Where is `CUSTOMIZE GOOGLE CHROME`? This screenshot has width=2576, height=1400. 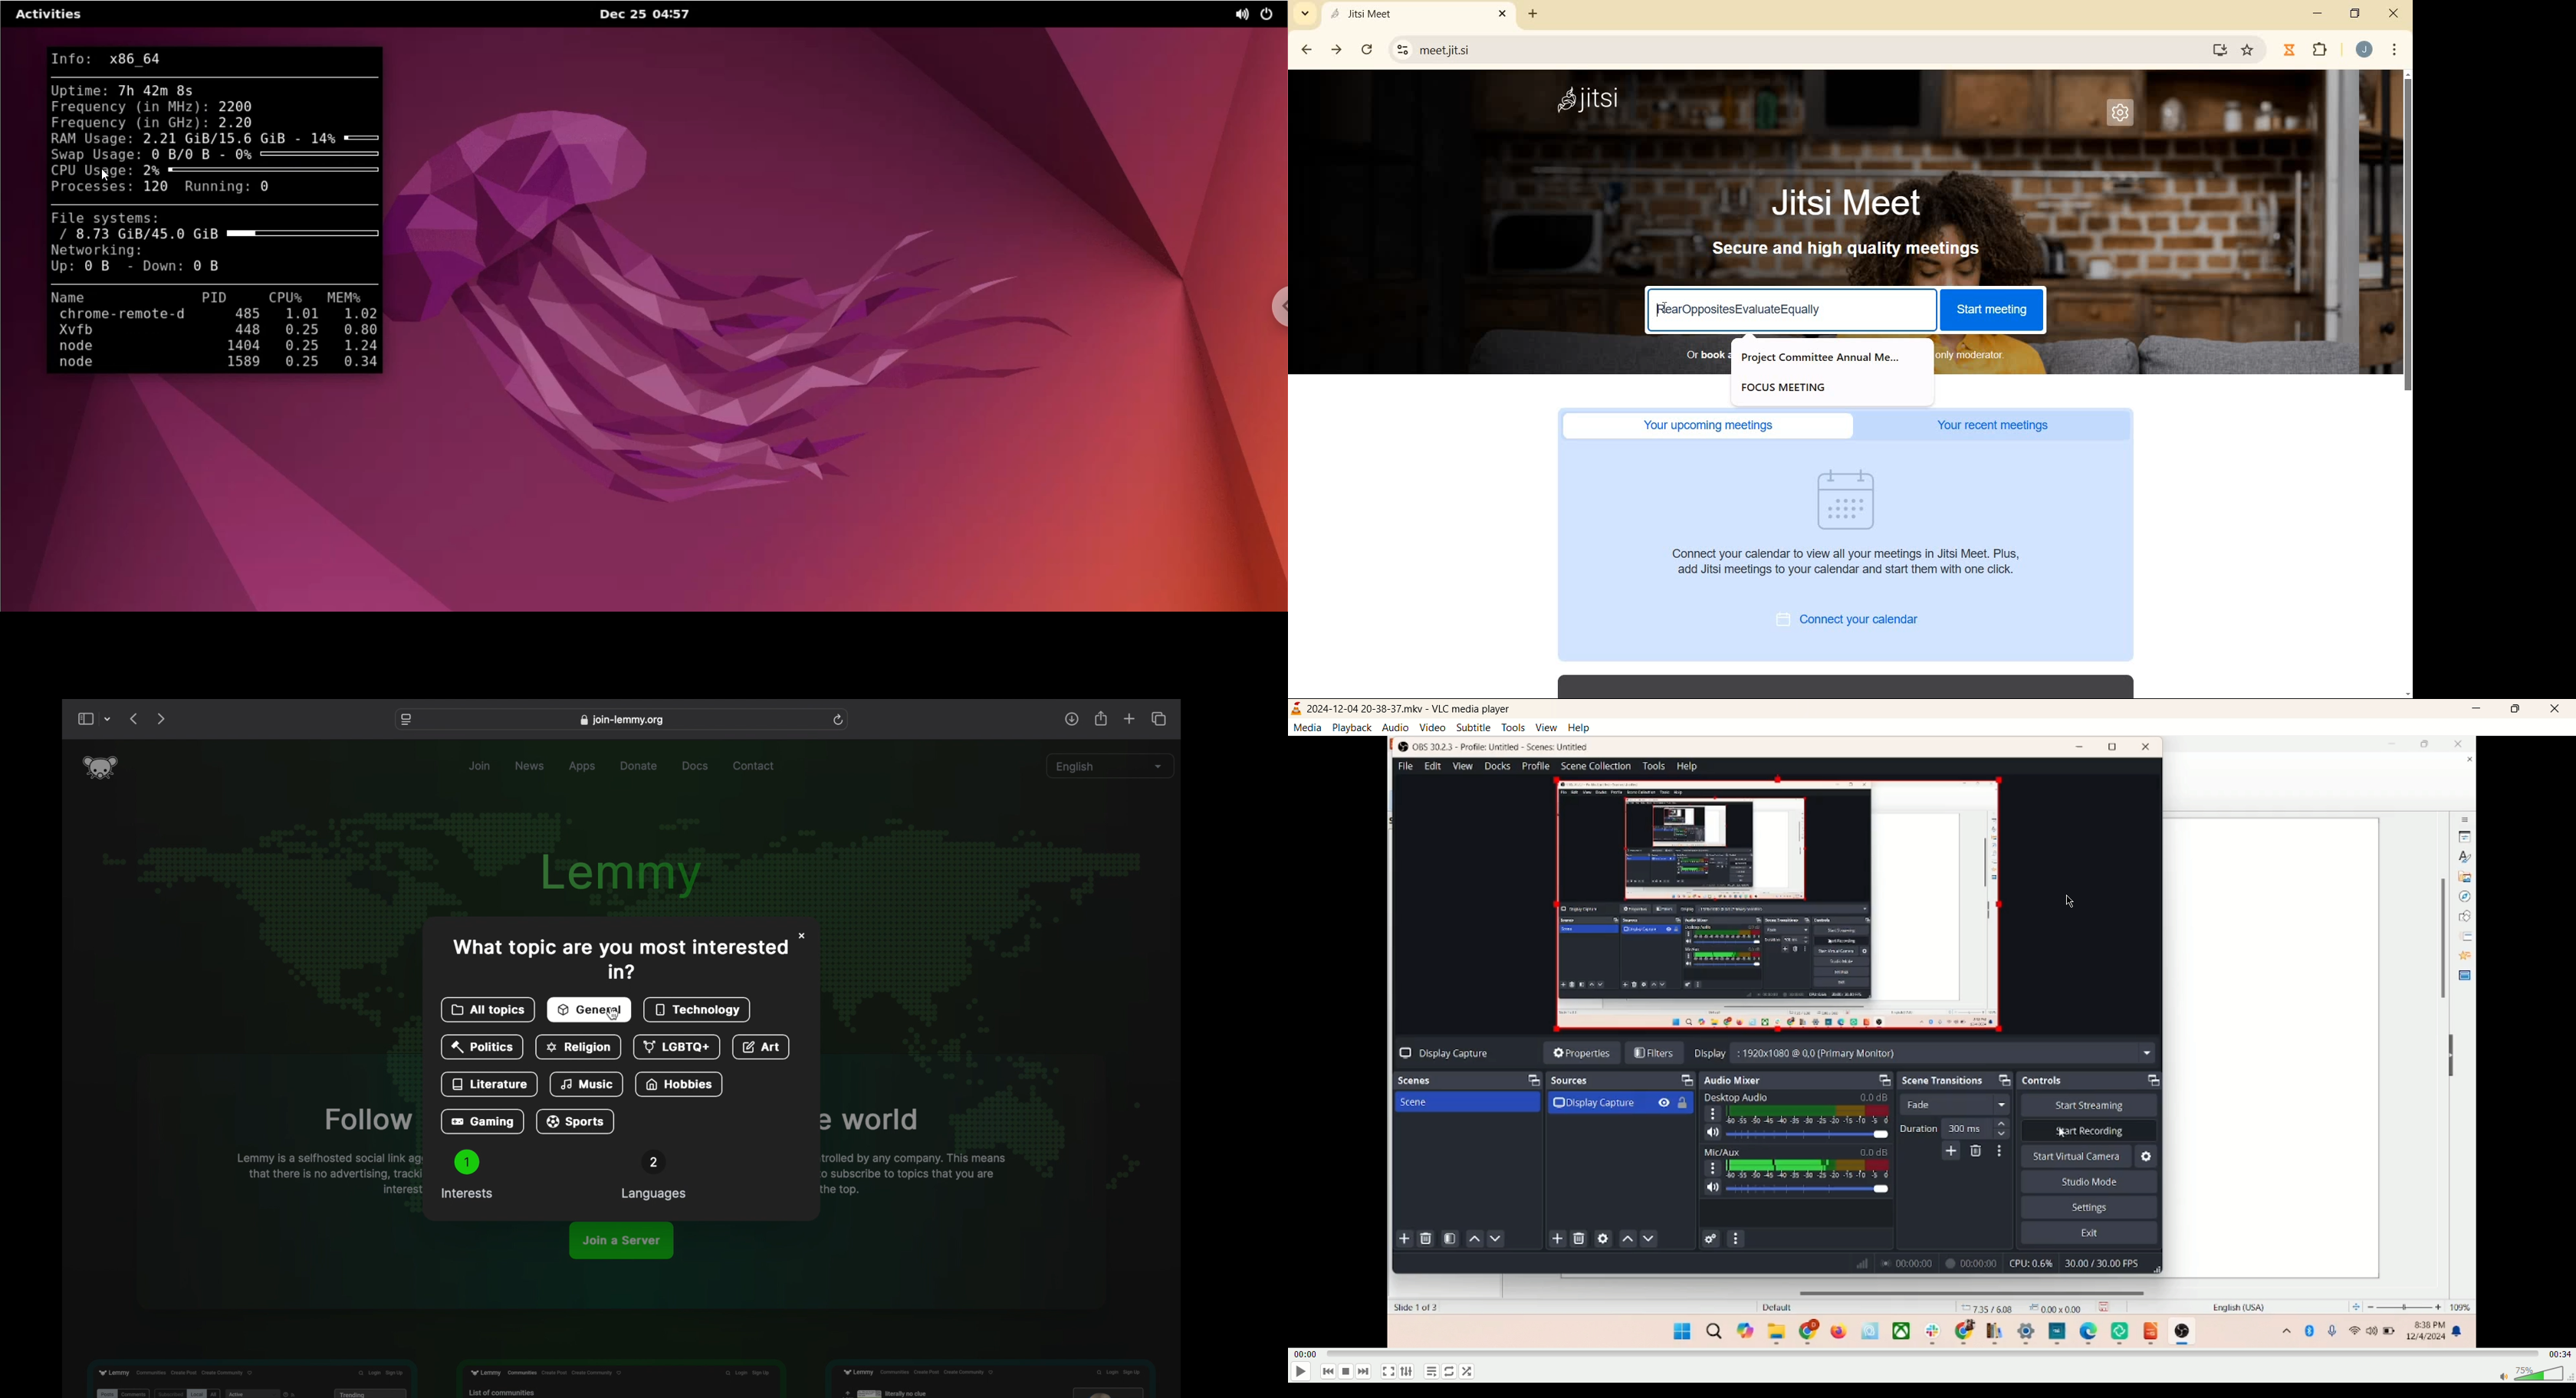 CUSTOMIZE GOOGLE CHROME is located at coordinates (2394, 50).